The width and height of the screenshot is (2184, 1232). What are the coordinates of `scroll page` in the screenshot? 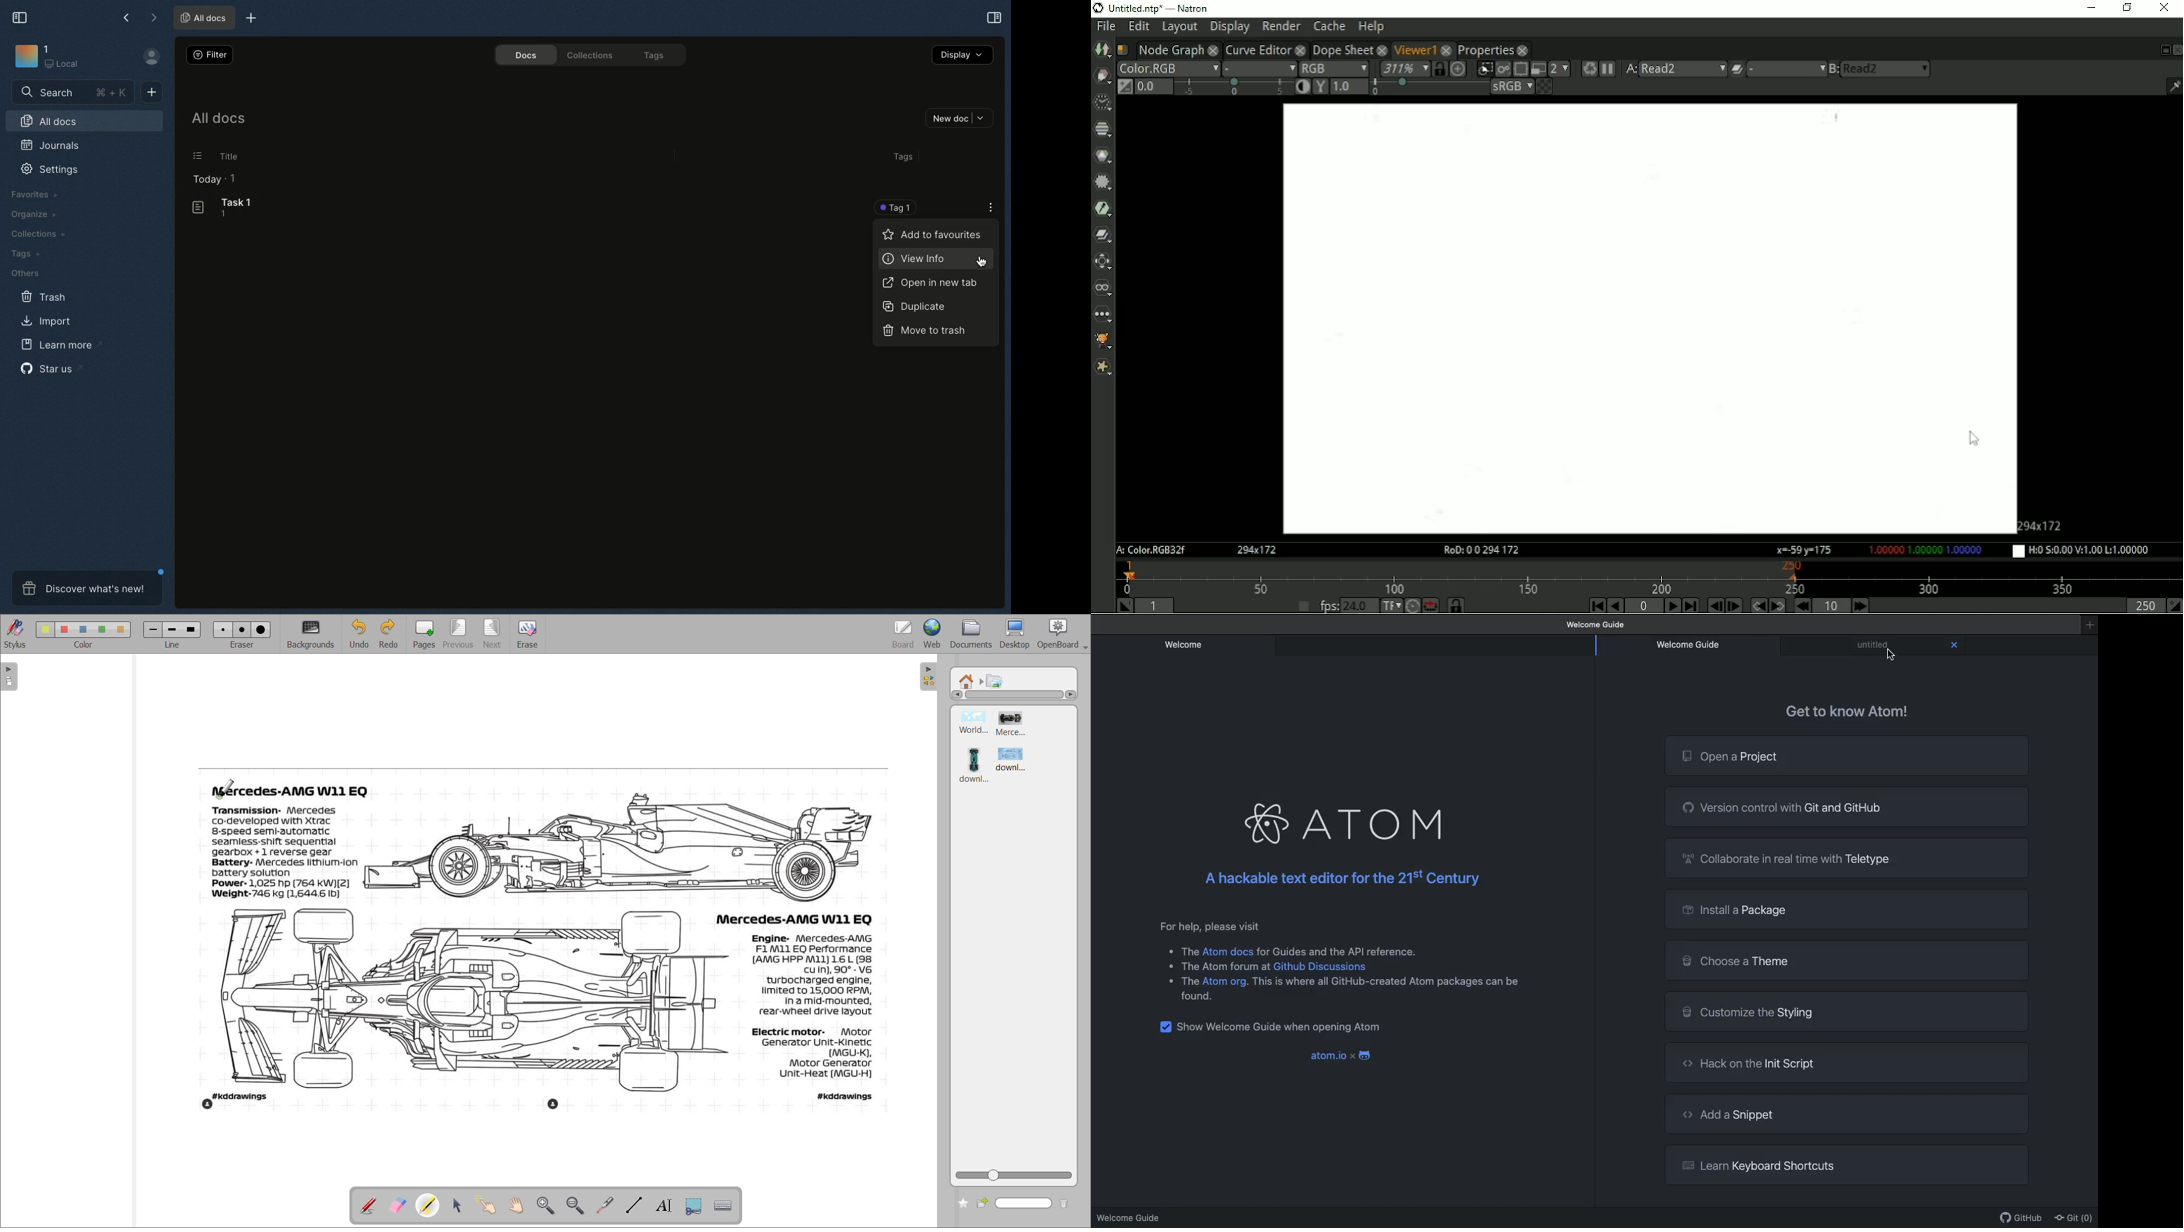 It's located at (519, 1204).